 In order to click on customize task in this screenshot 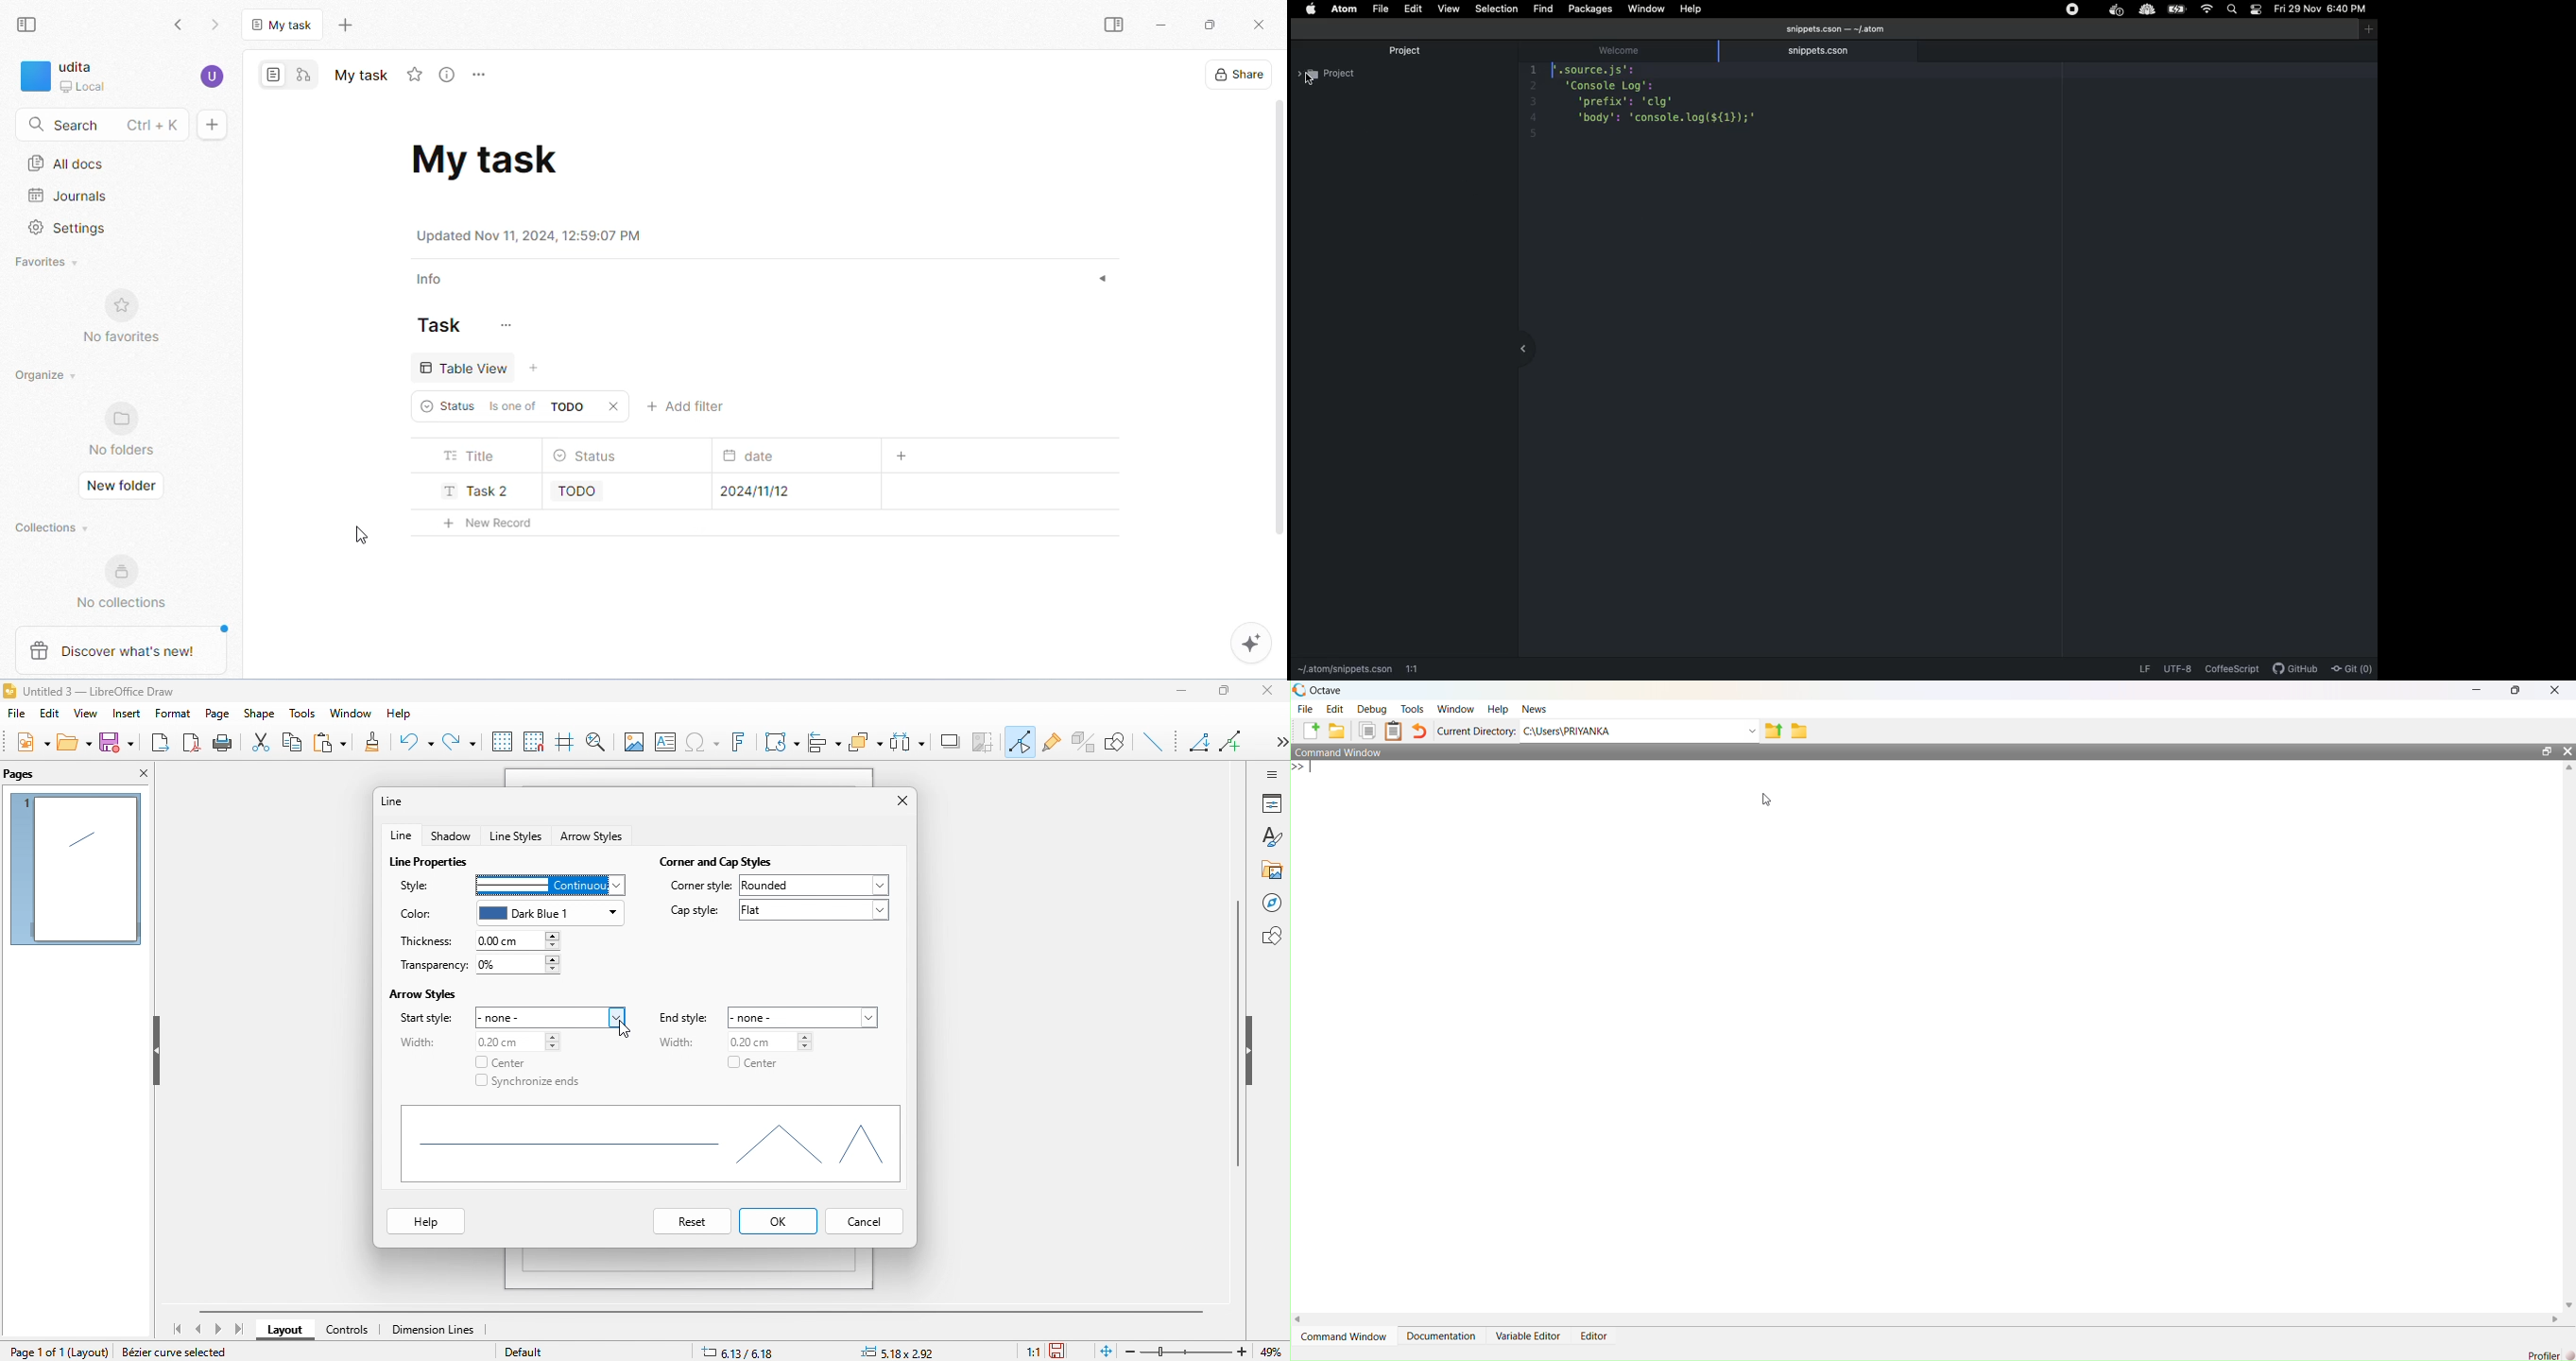, I will do `click(503, 326)`.